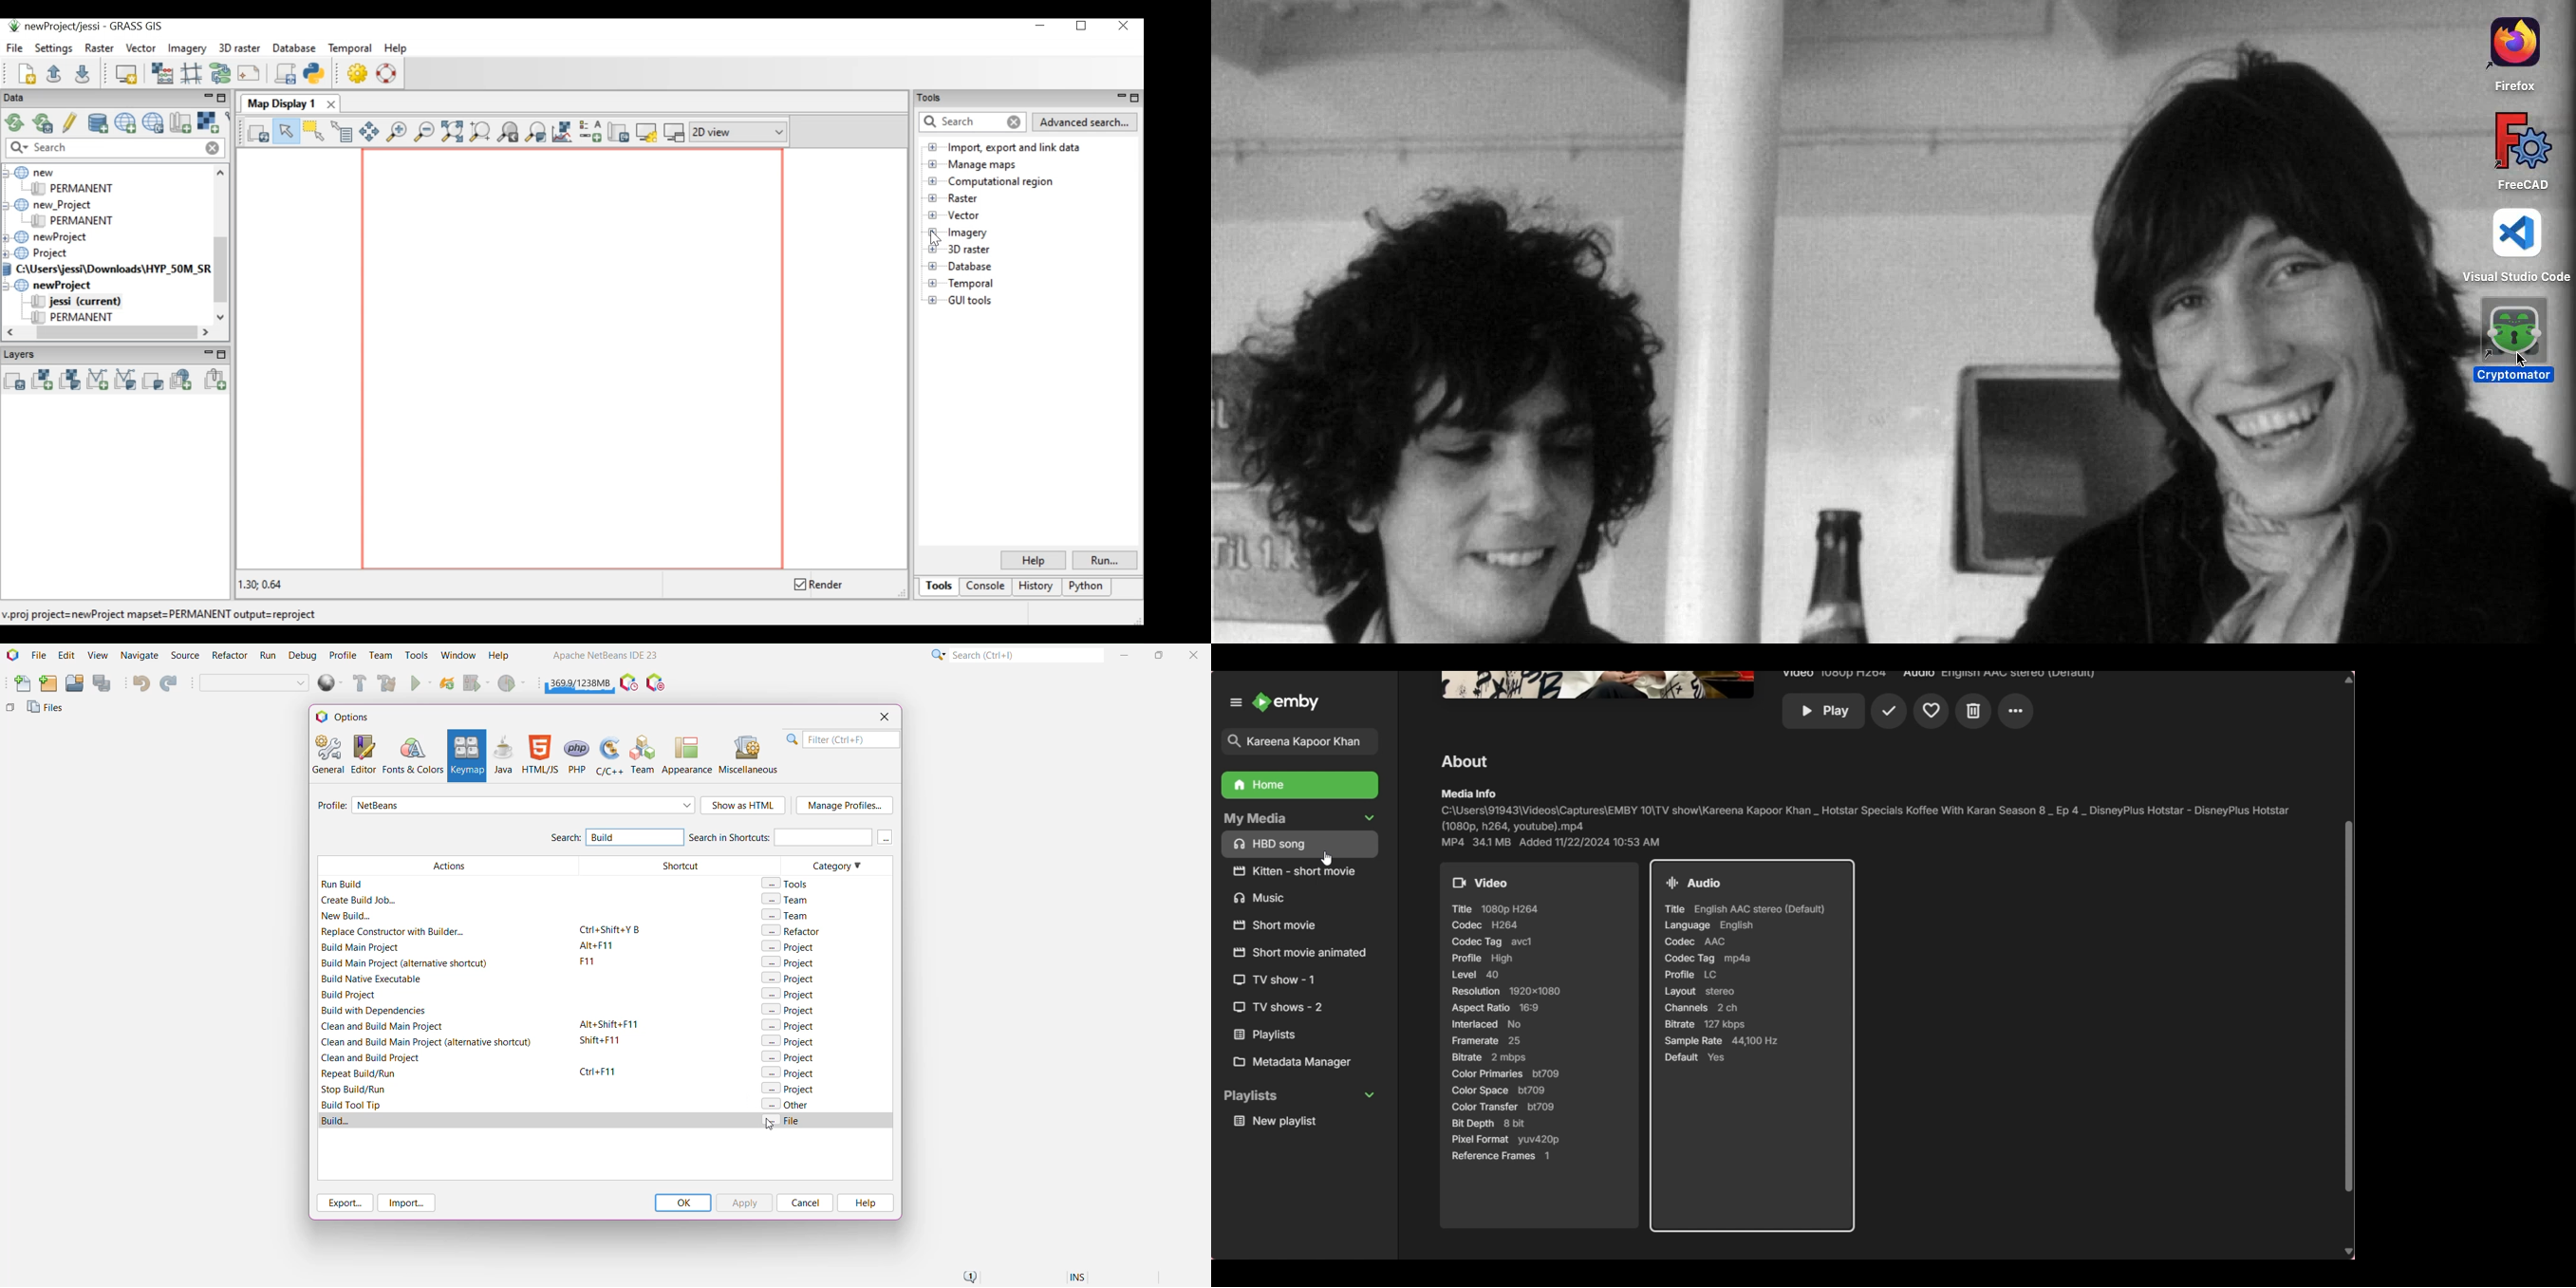  What do you see at coordinates (262, 583) in the screenshot?
I see `1.30: 0.64` at bounding box center [262, 583].